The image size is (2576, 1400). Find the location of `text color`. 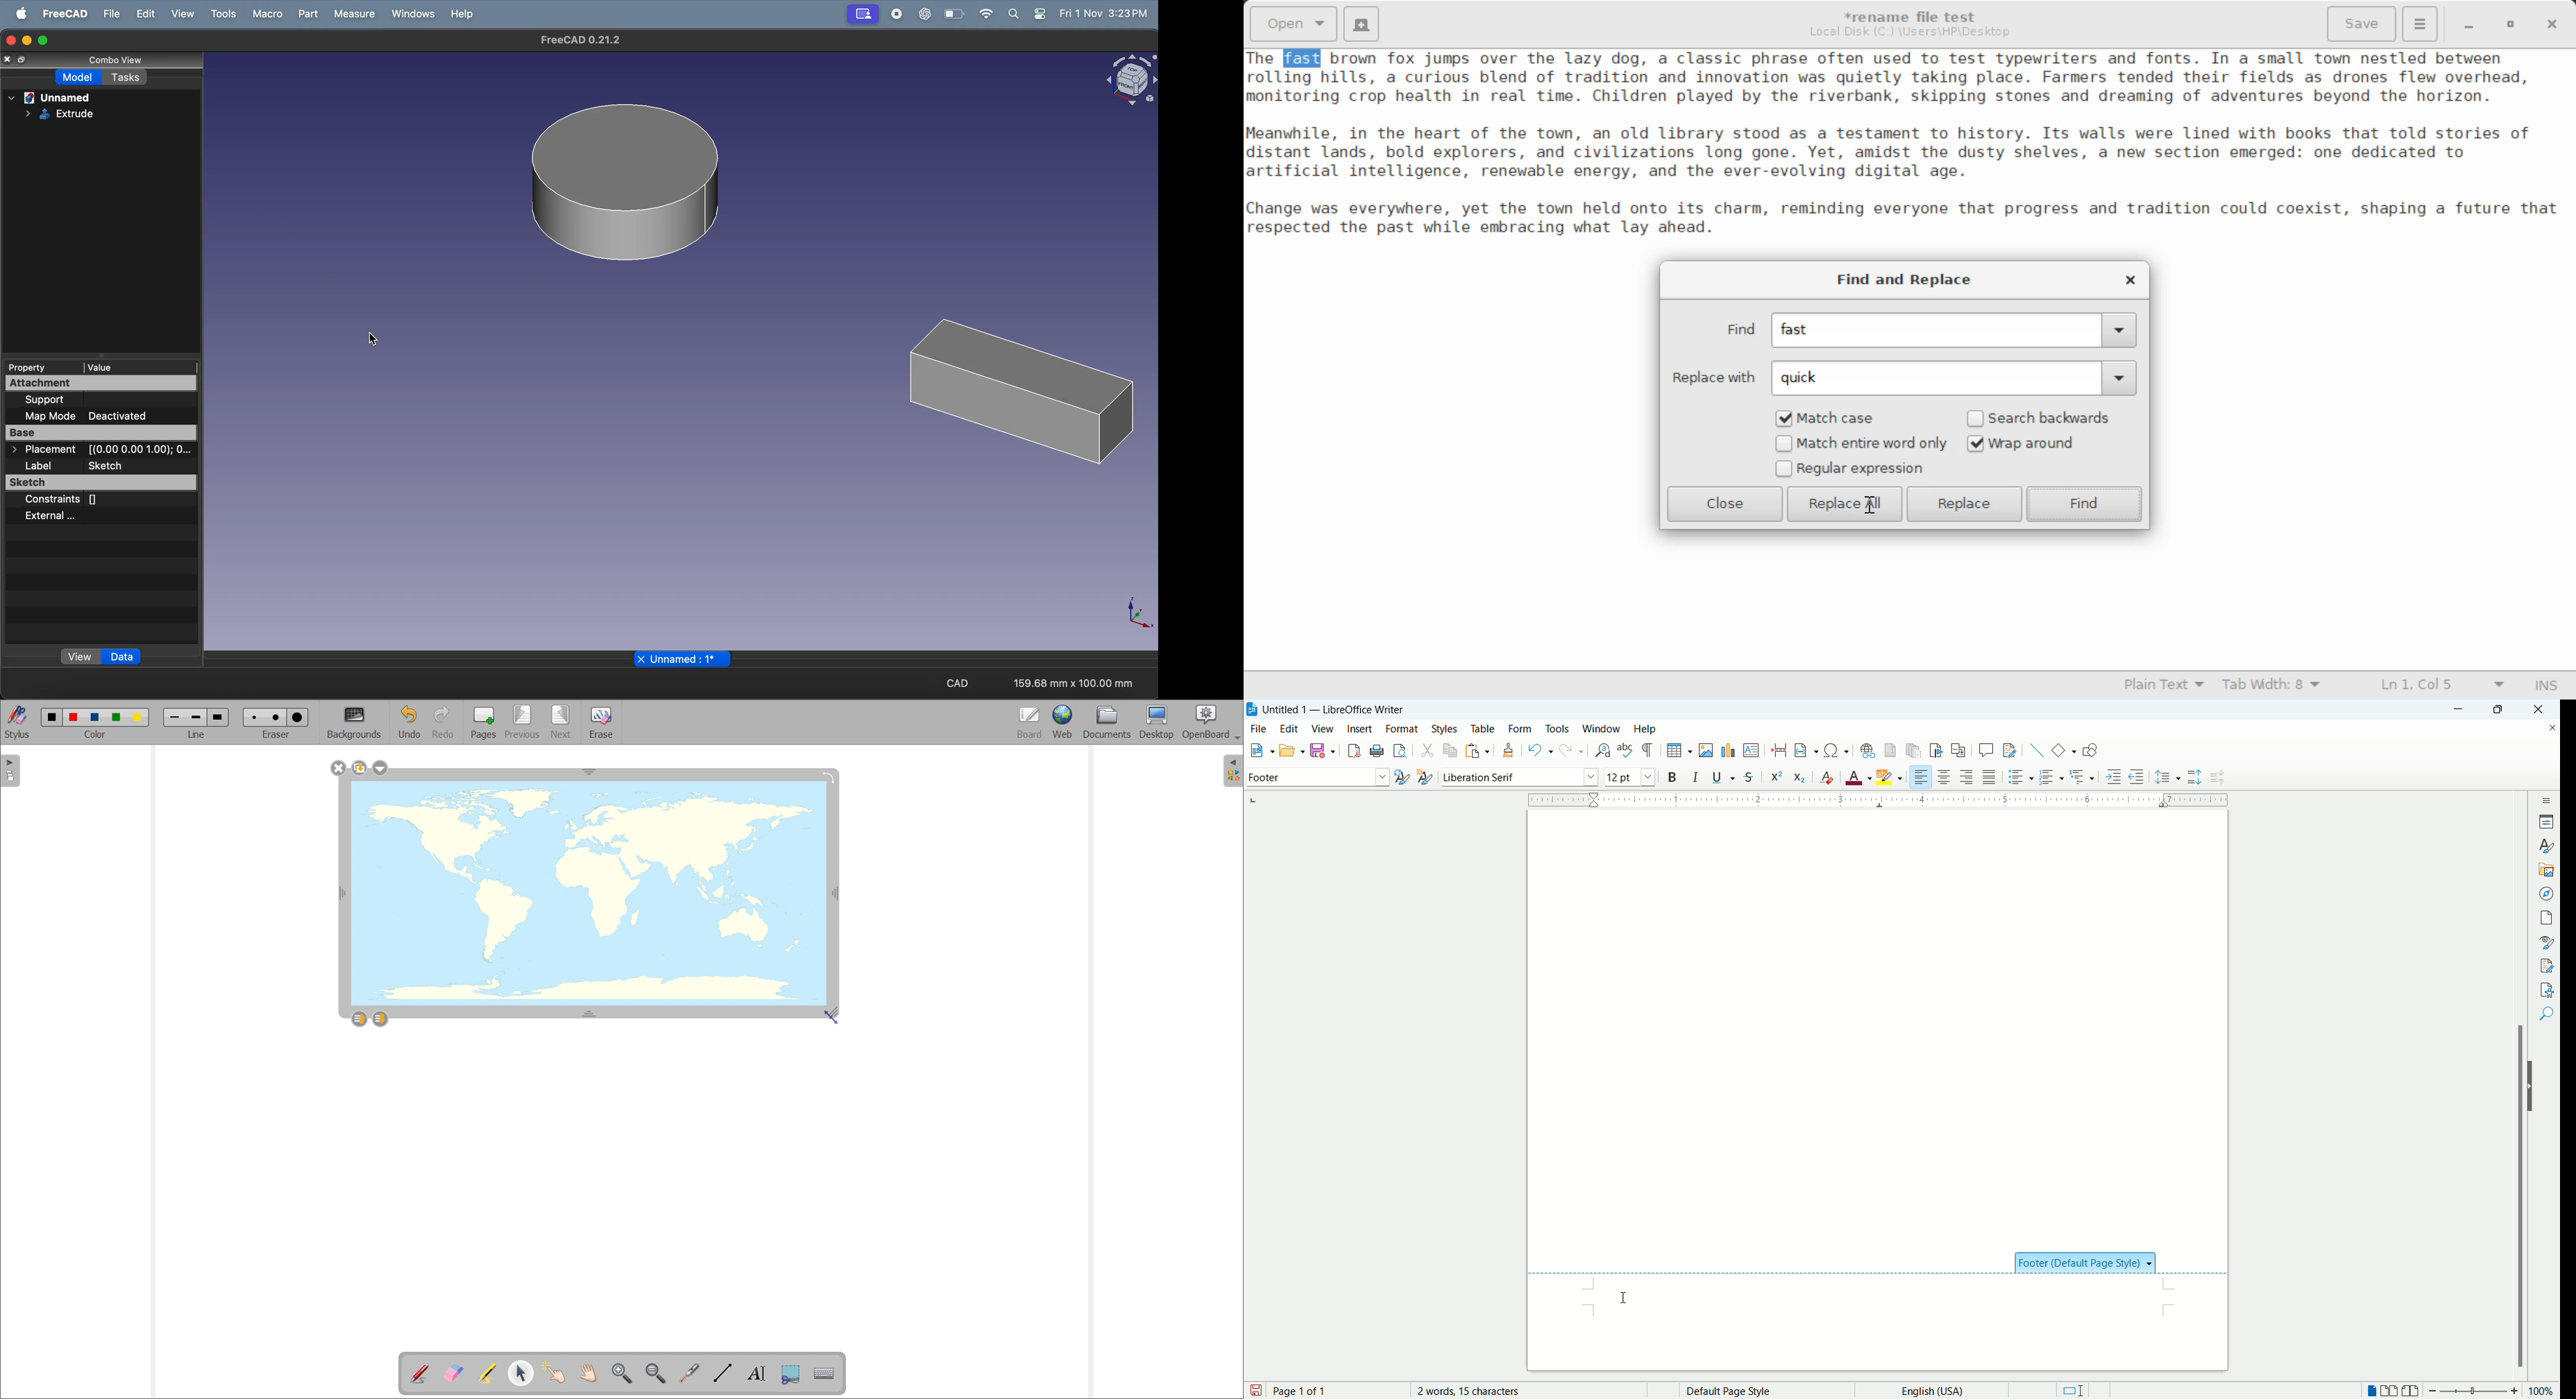

text color is located at coordinates (1860, 777).